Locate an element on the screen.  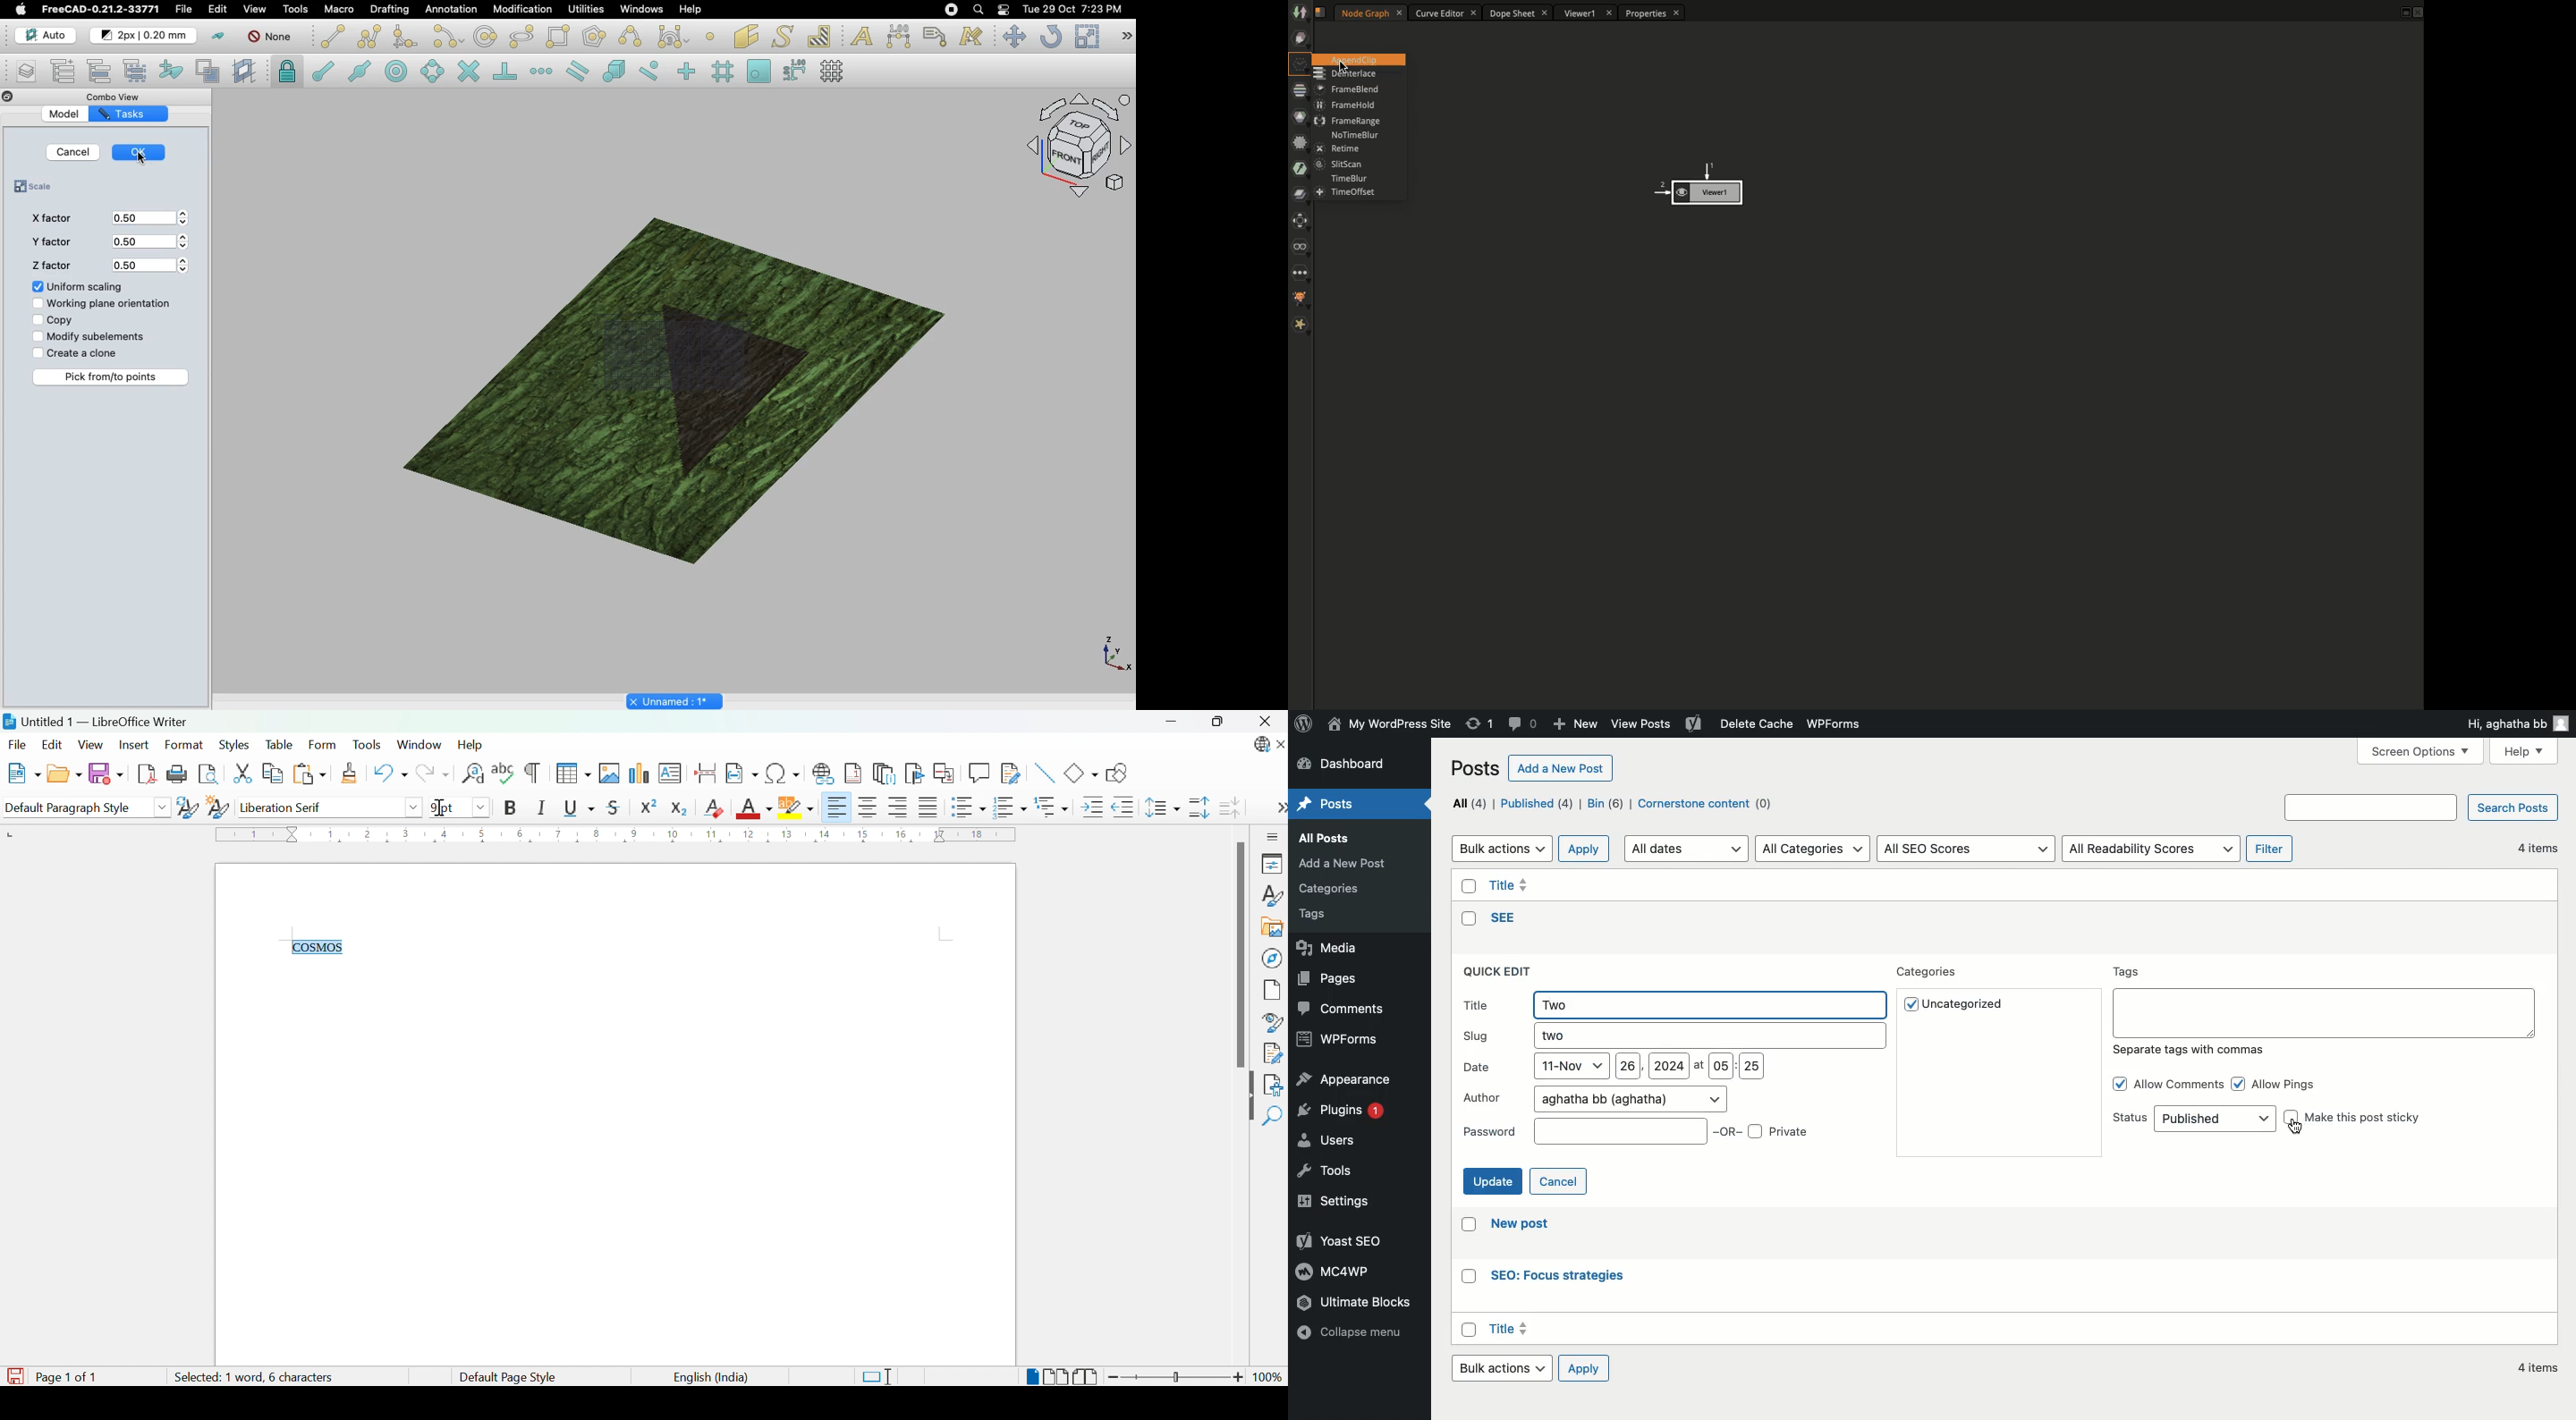
cursor is located at coordinates (143, 161).